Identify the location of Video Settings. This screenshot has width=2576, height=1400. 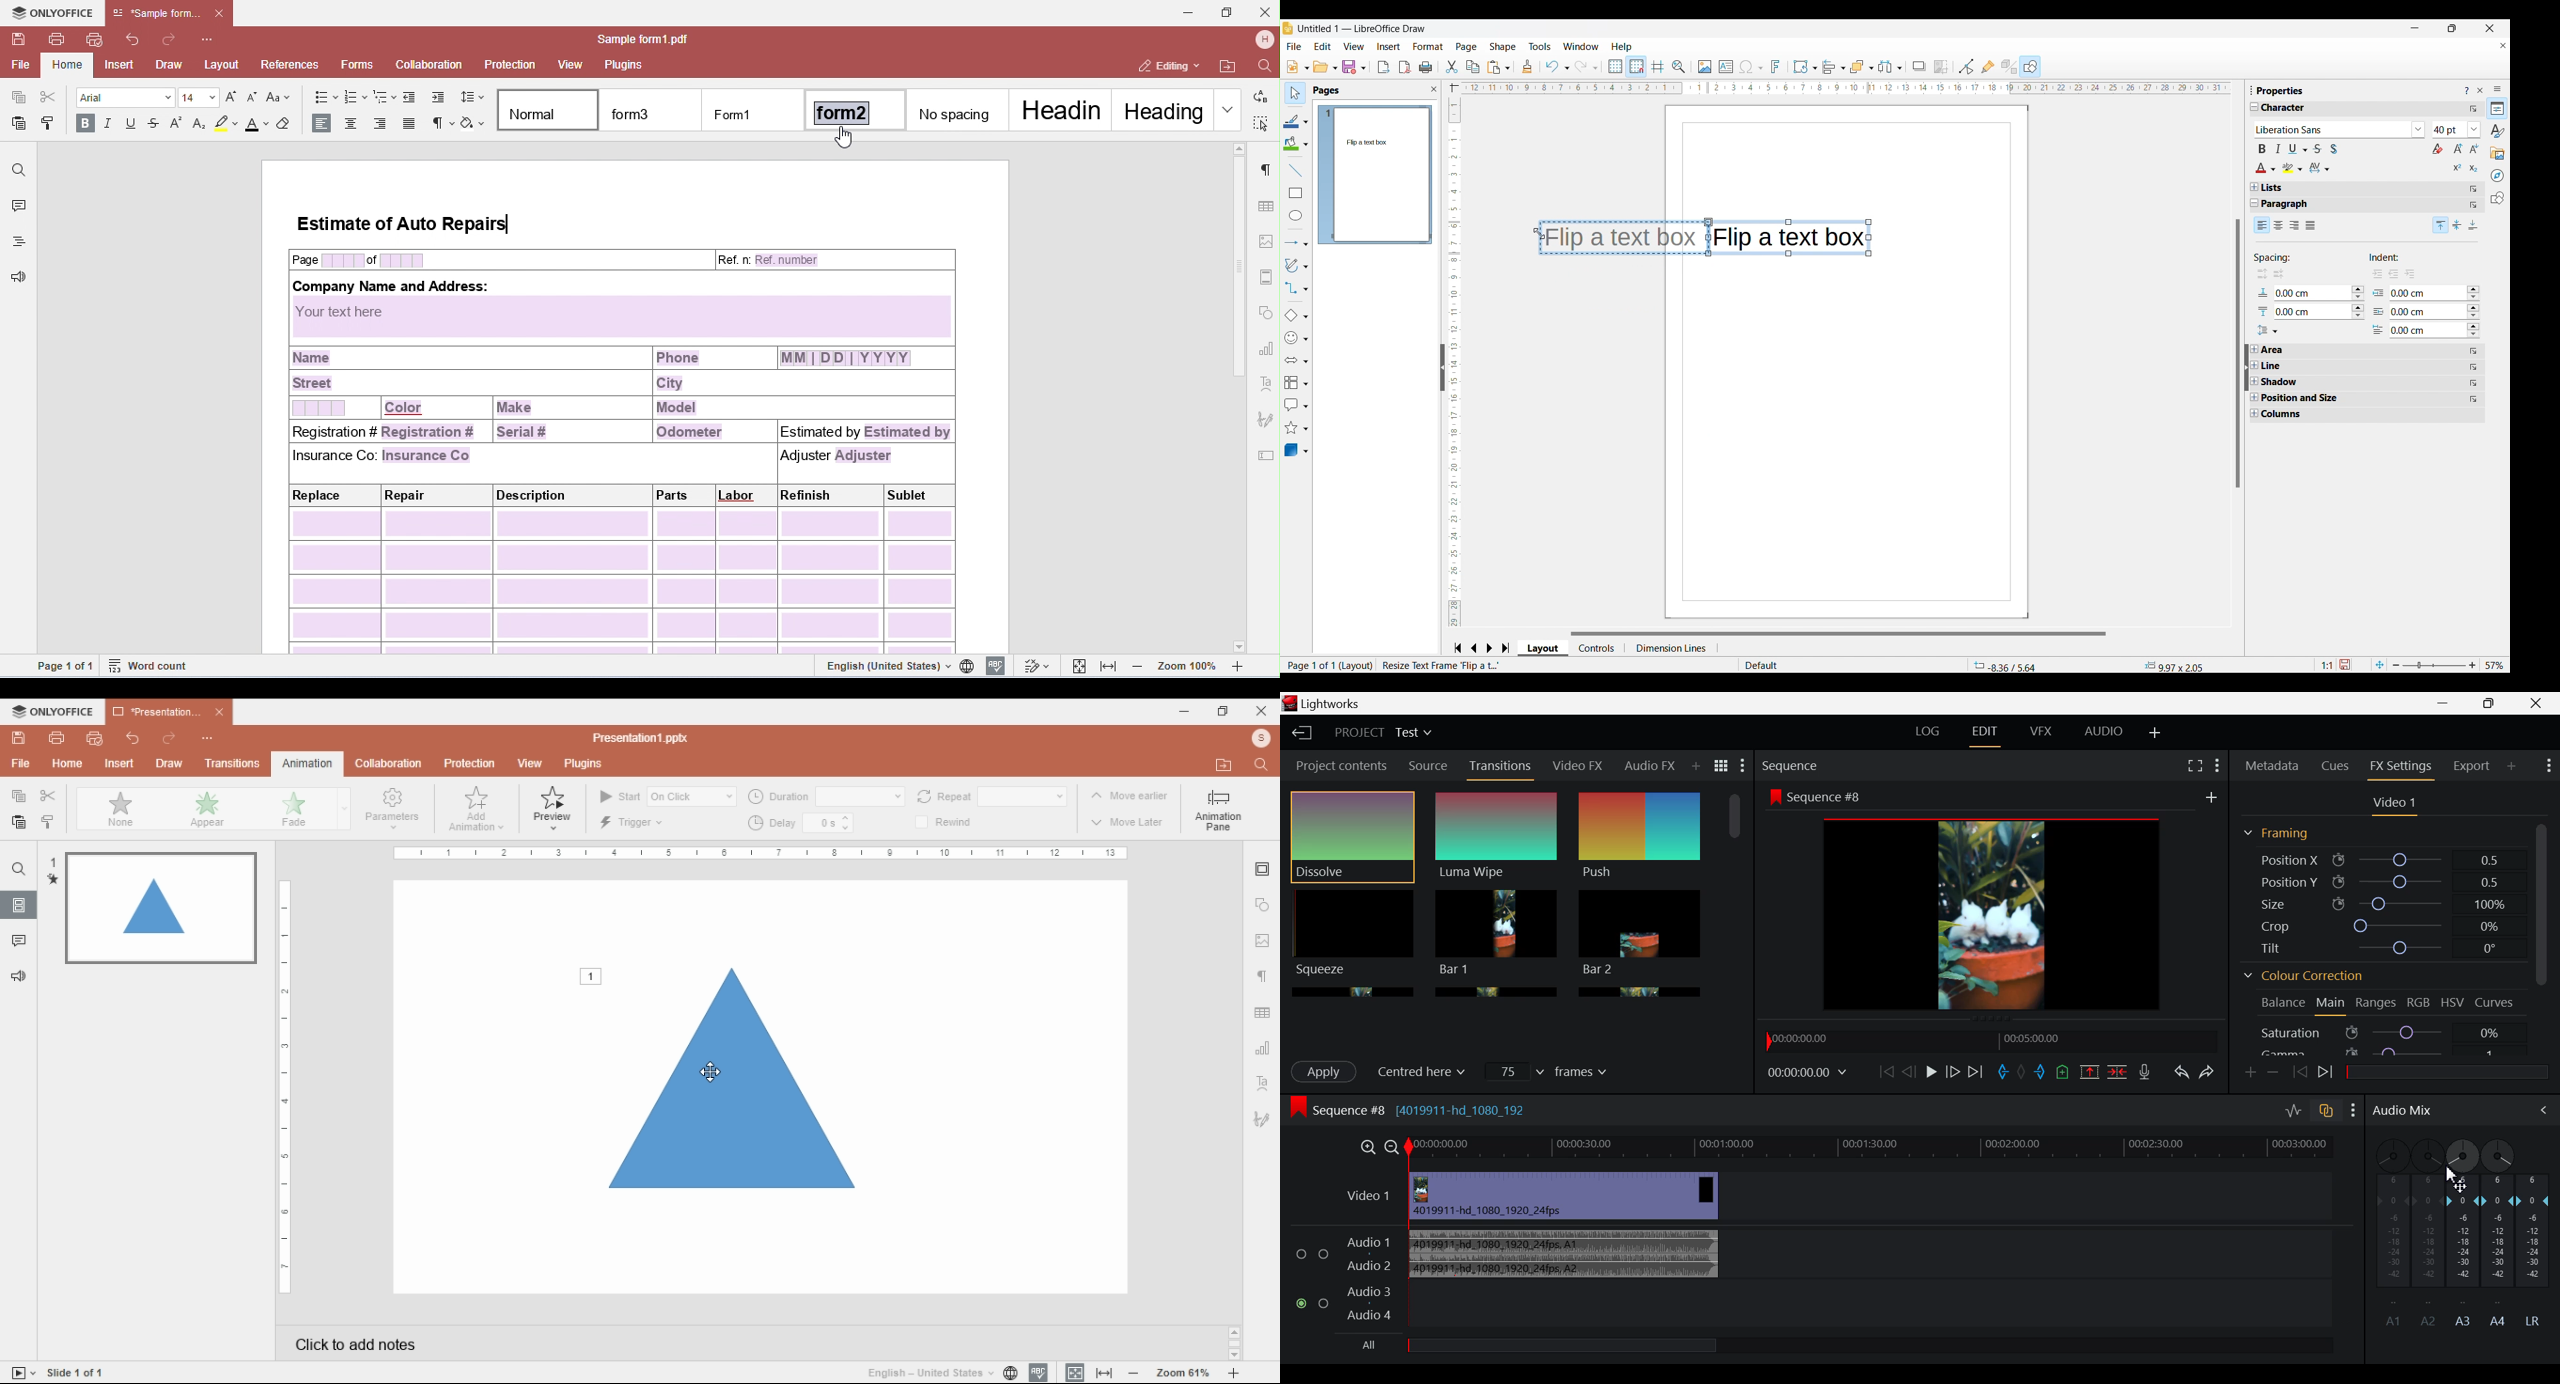
(2395, 806).